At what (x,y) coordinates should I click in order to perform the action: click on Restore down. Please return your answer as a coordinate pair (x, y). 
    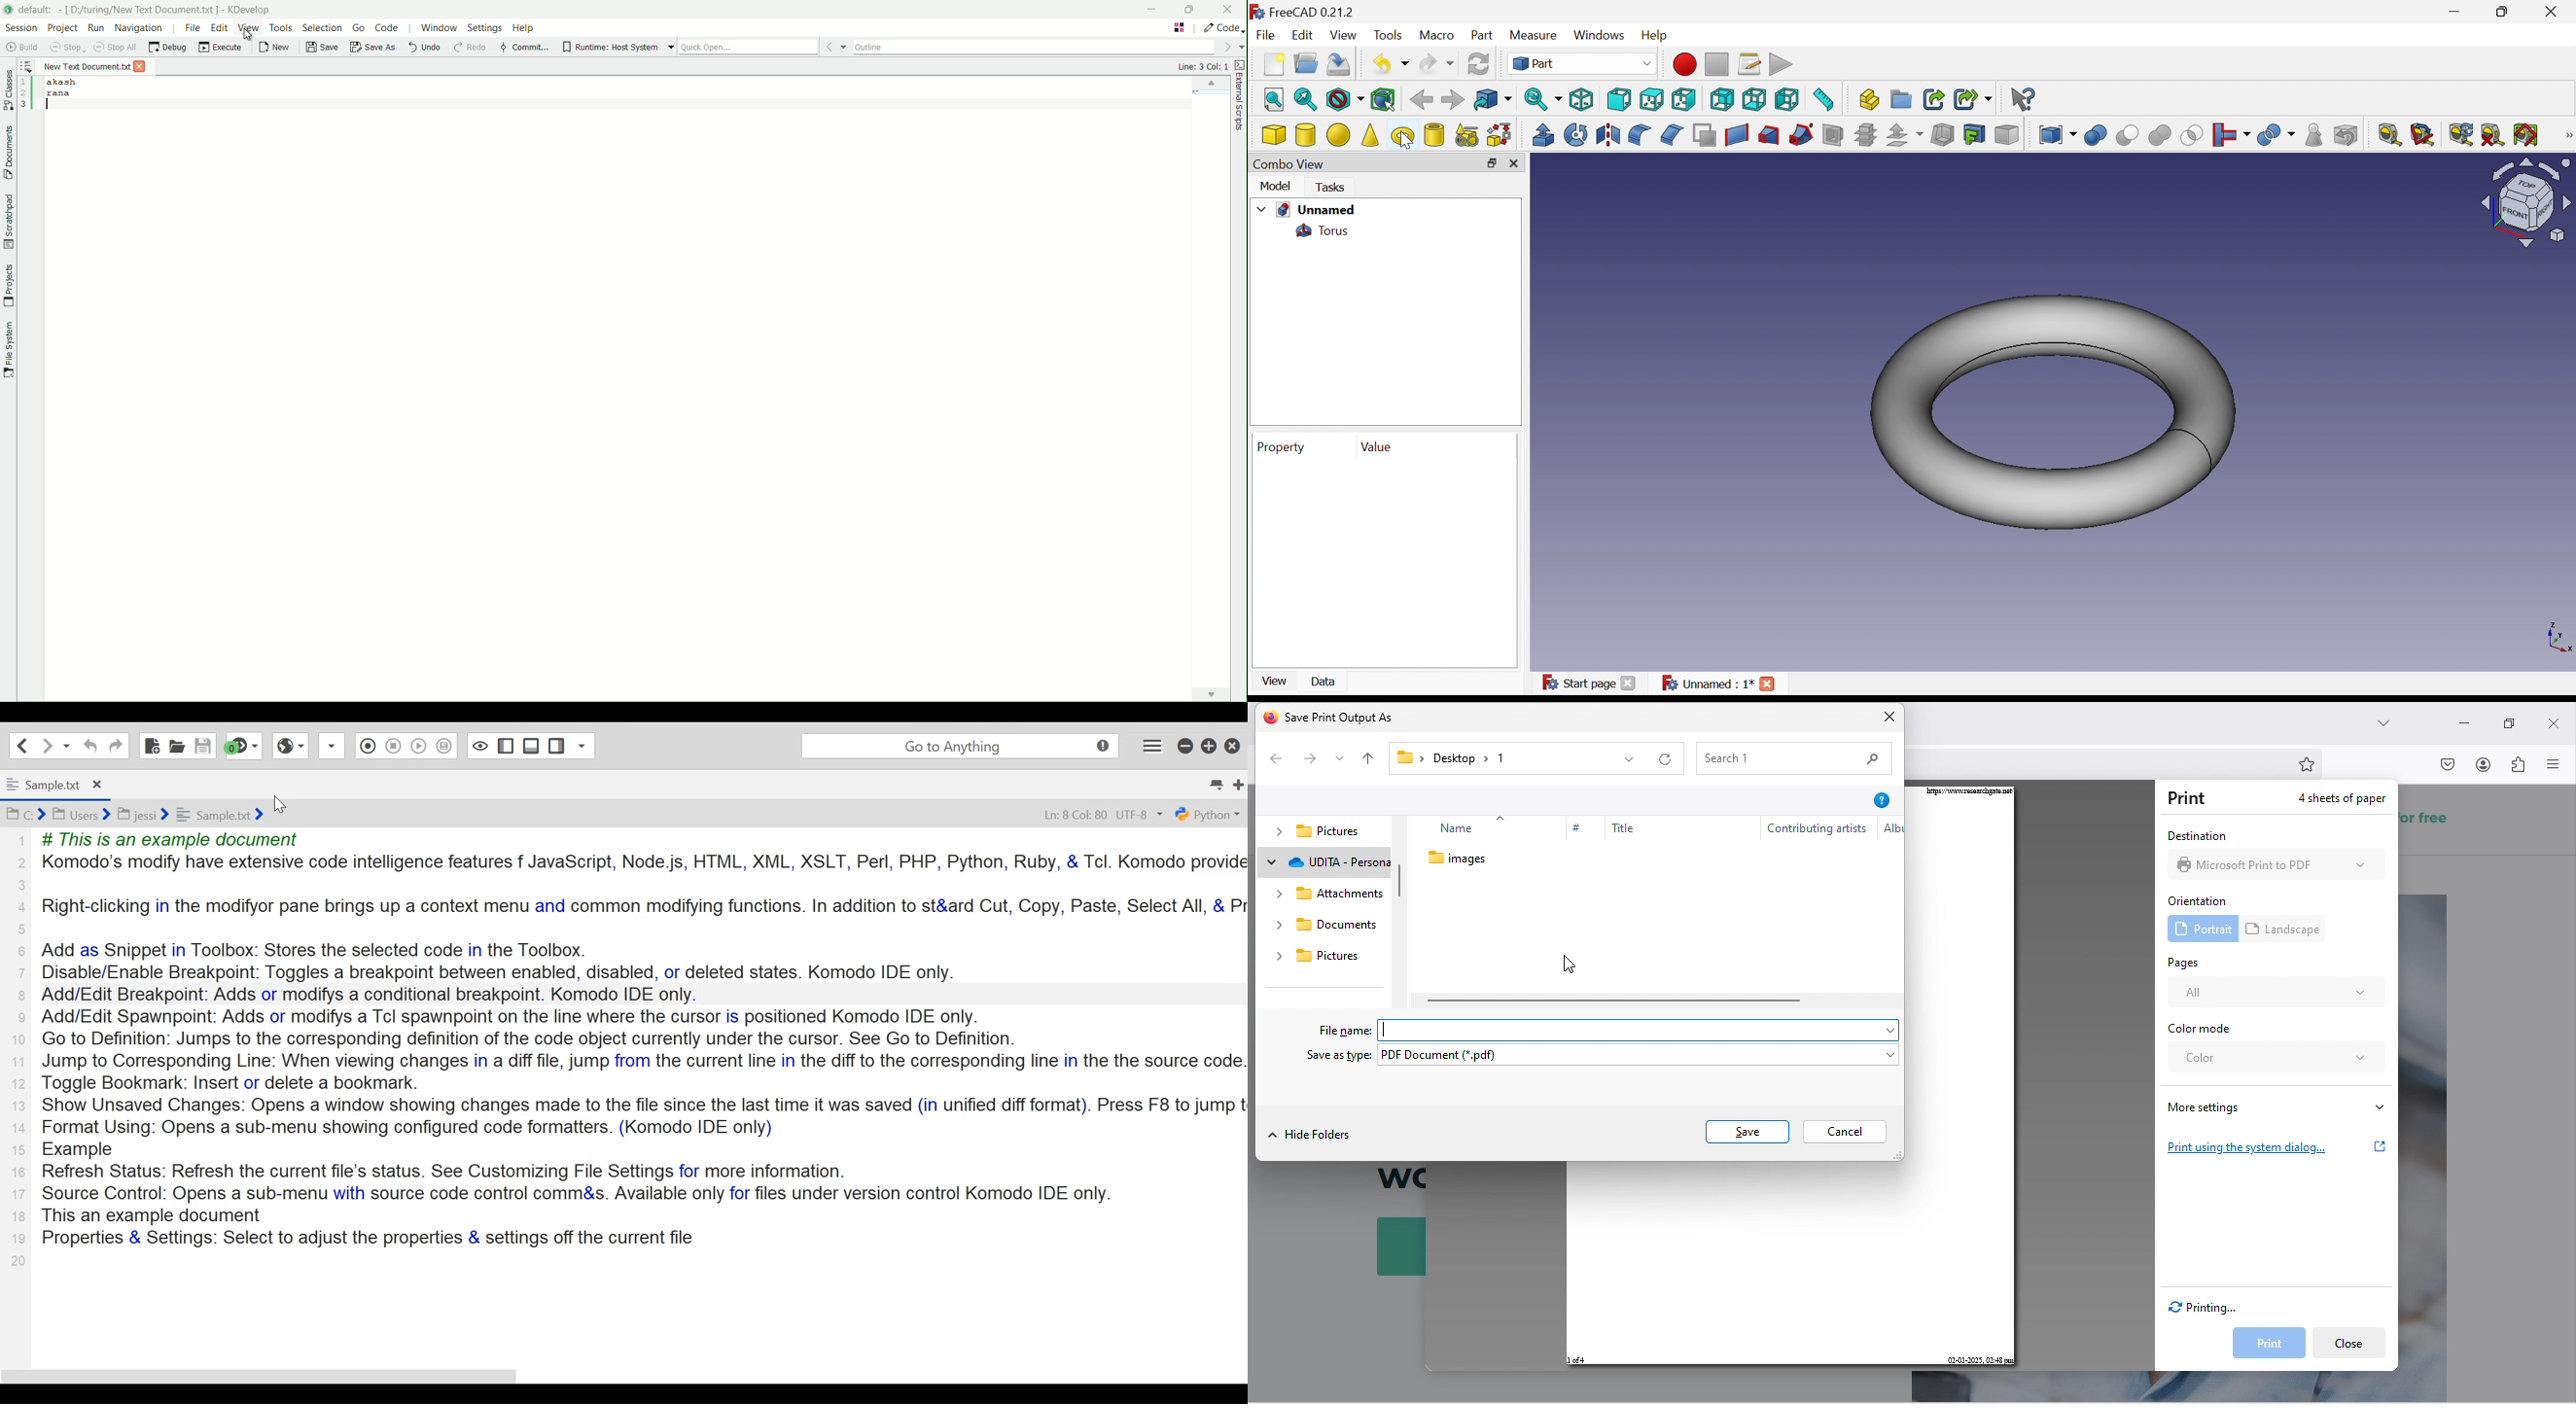
    Looking at the image, I should click on (2503, 15).